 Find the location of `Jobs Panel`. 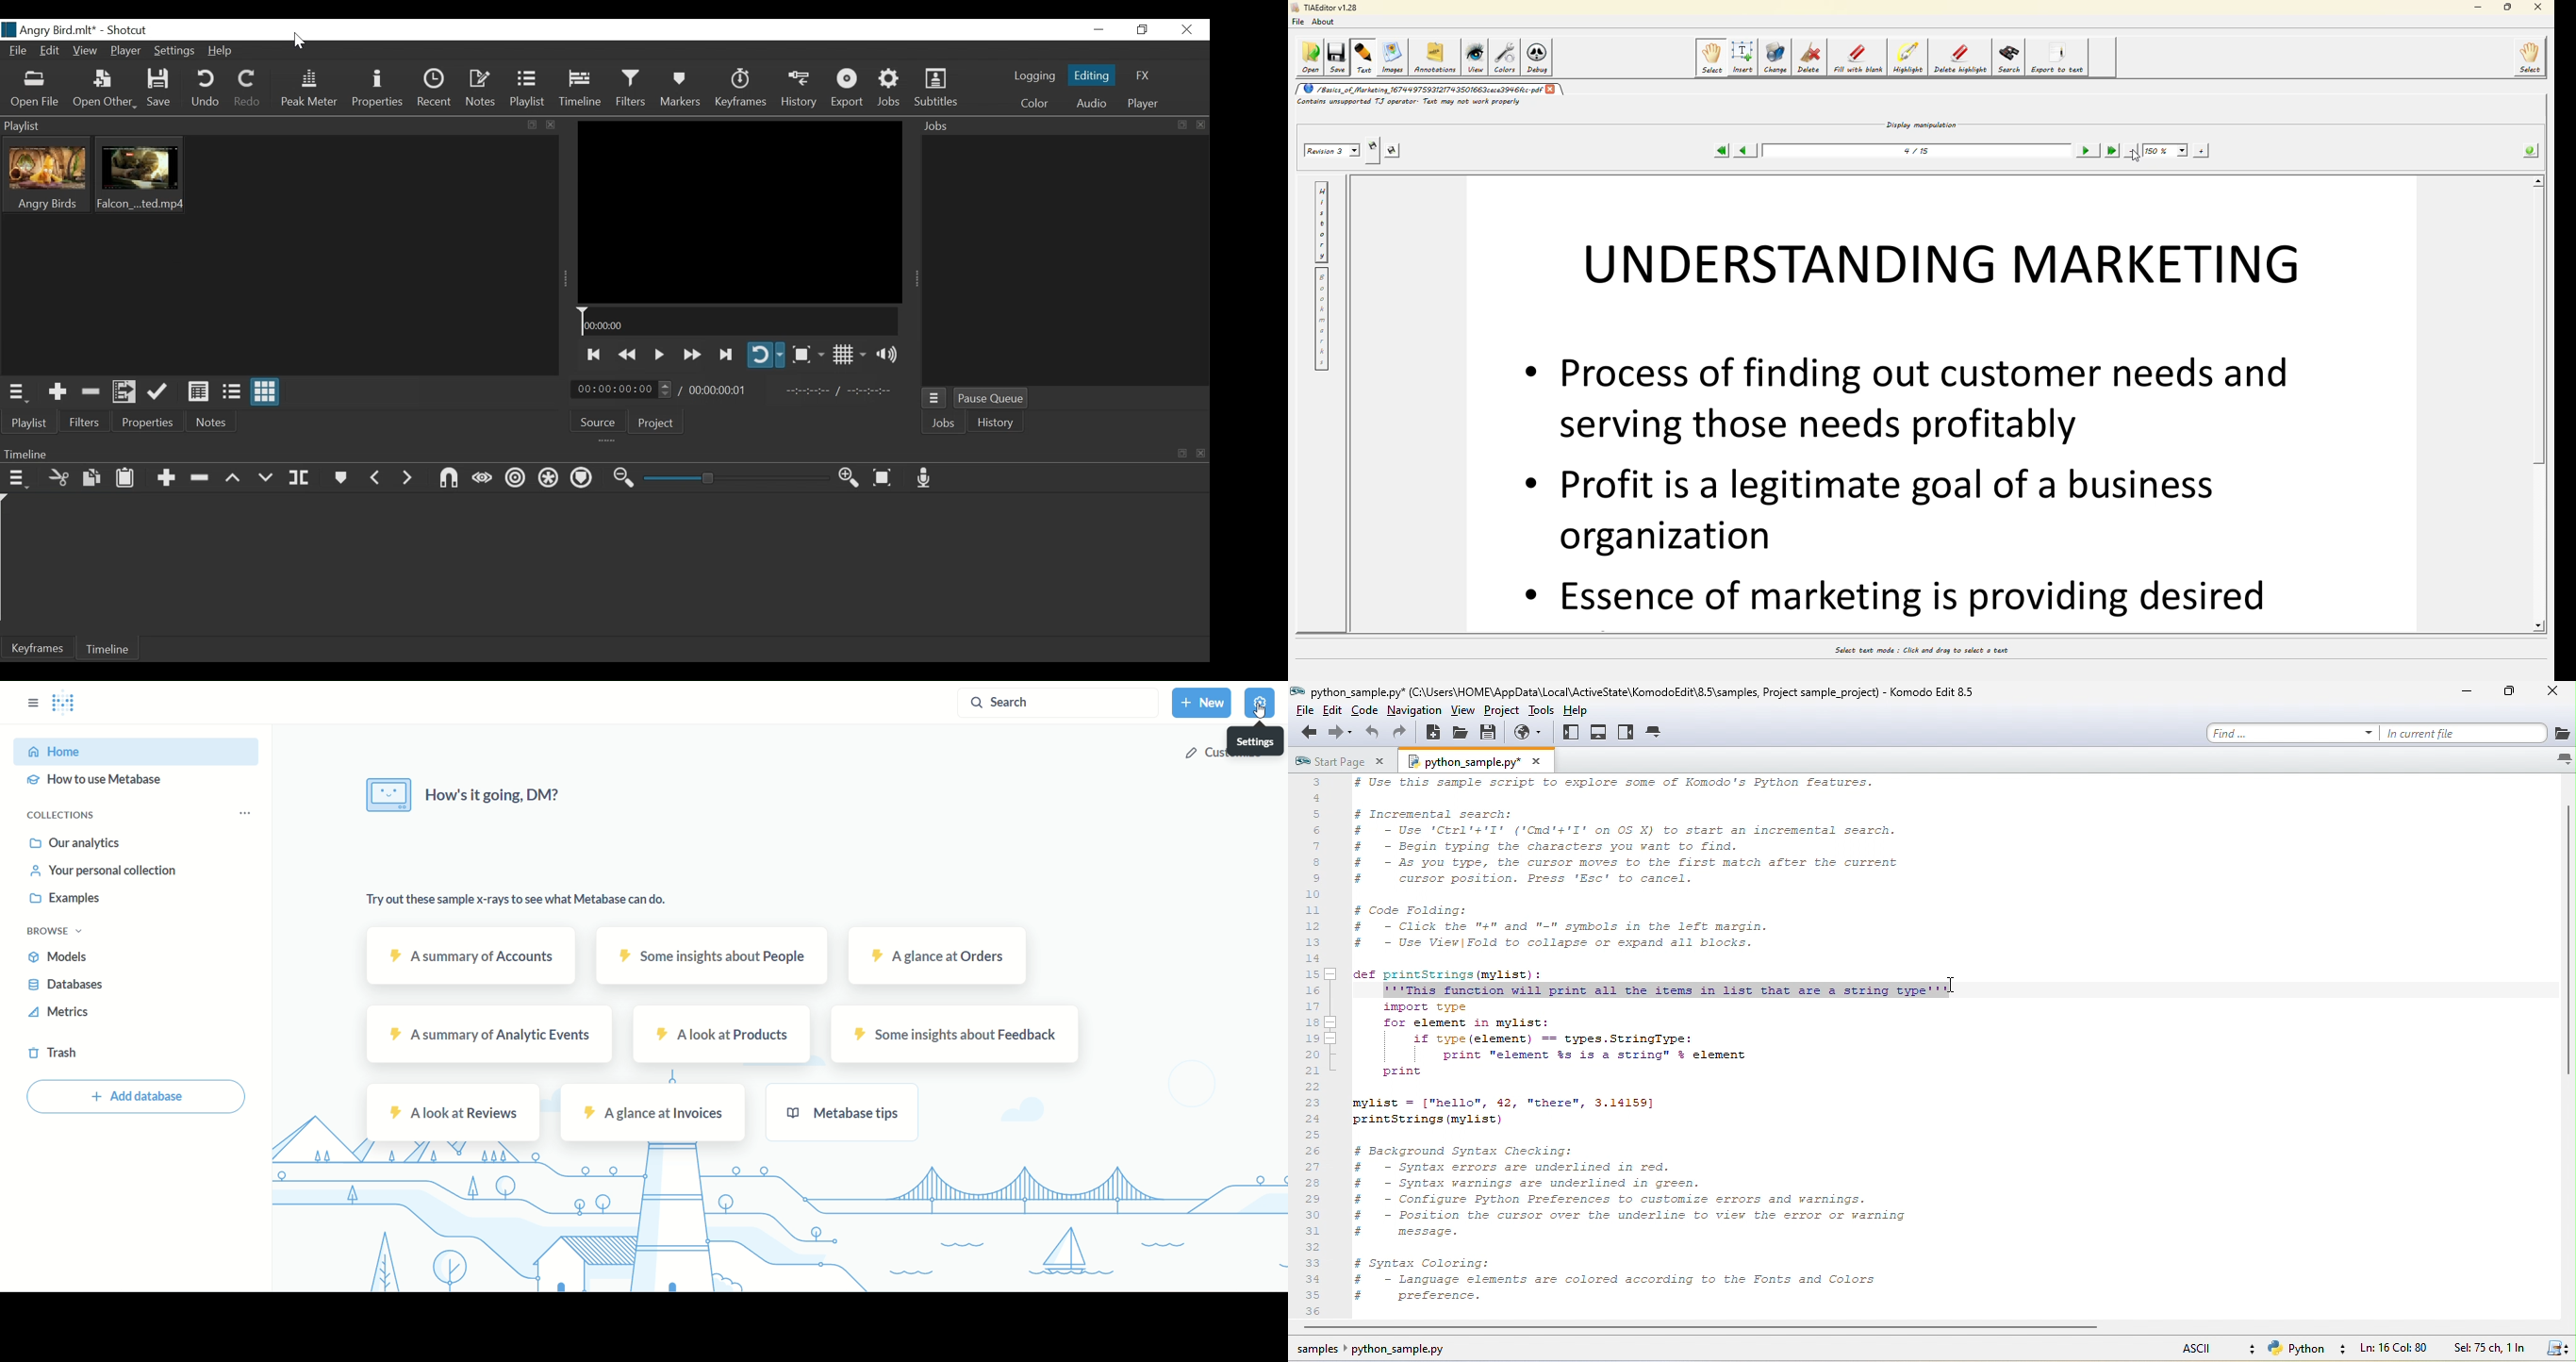

Jobs Panel is located at coordinates (1043, 127).